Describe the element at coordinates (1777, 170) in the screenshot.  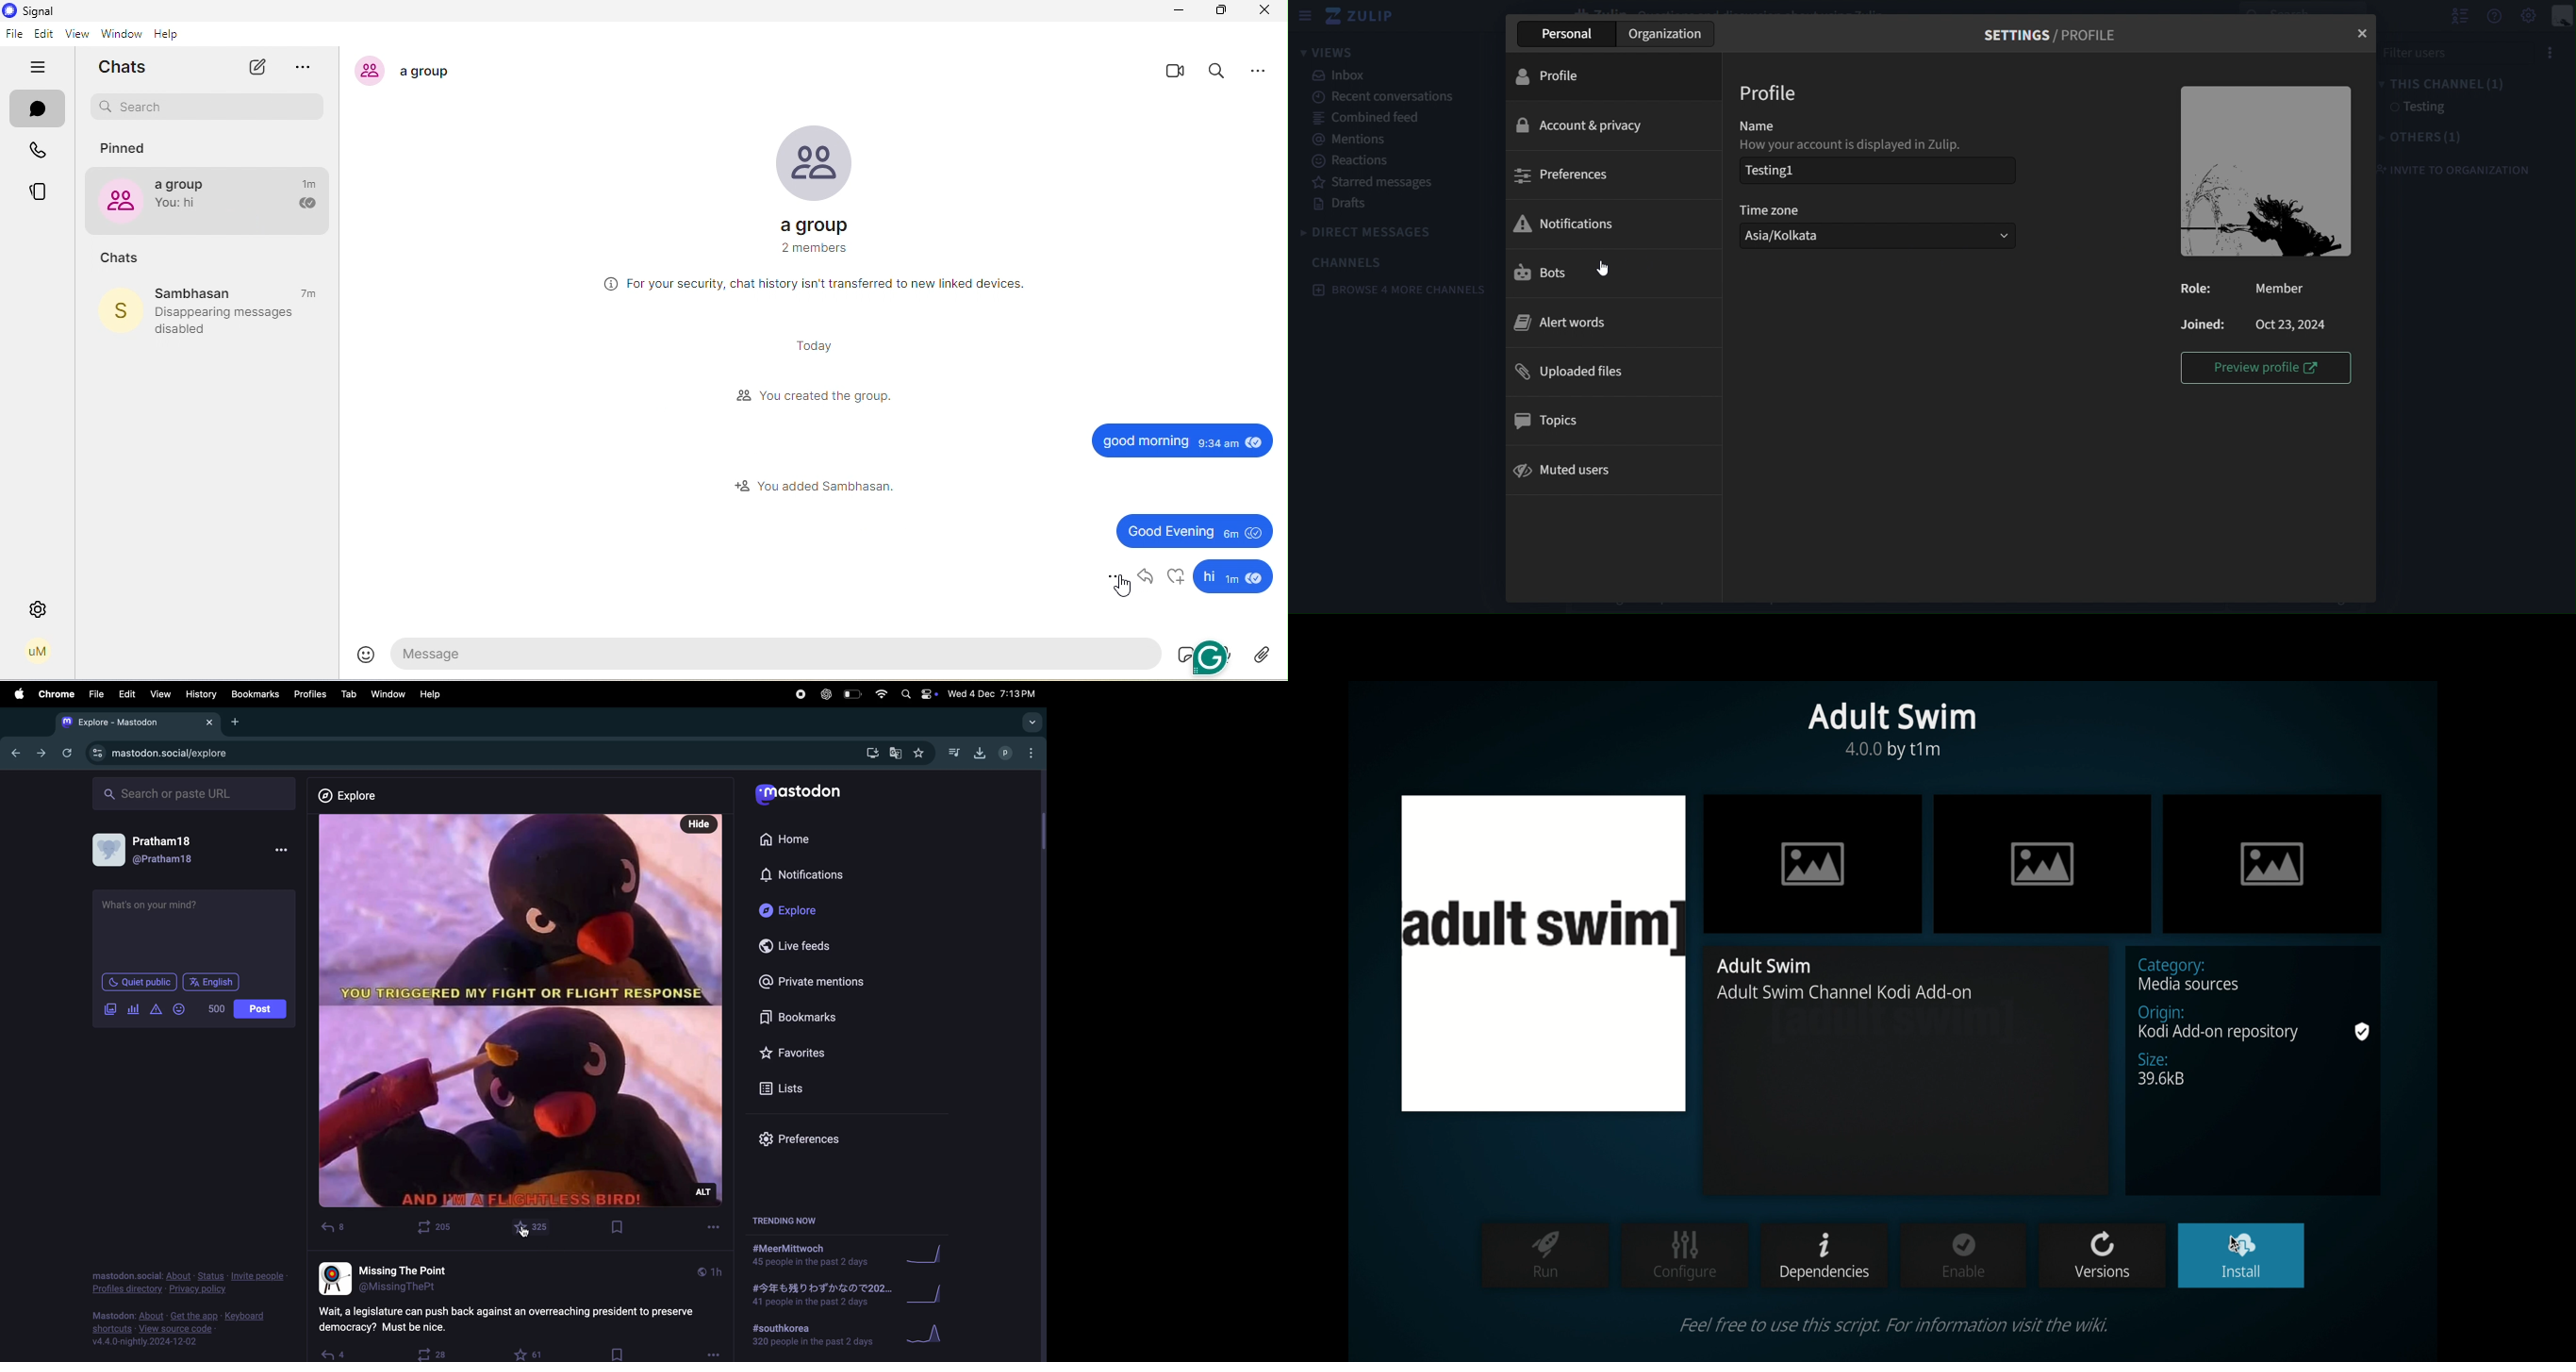
I see `testing1` at that location.